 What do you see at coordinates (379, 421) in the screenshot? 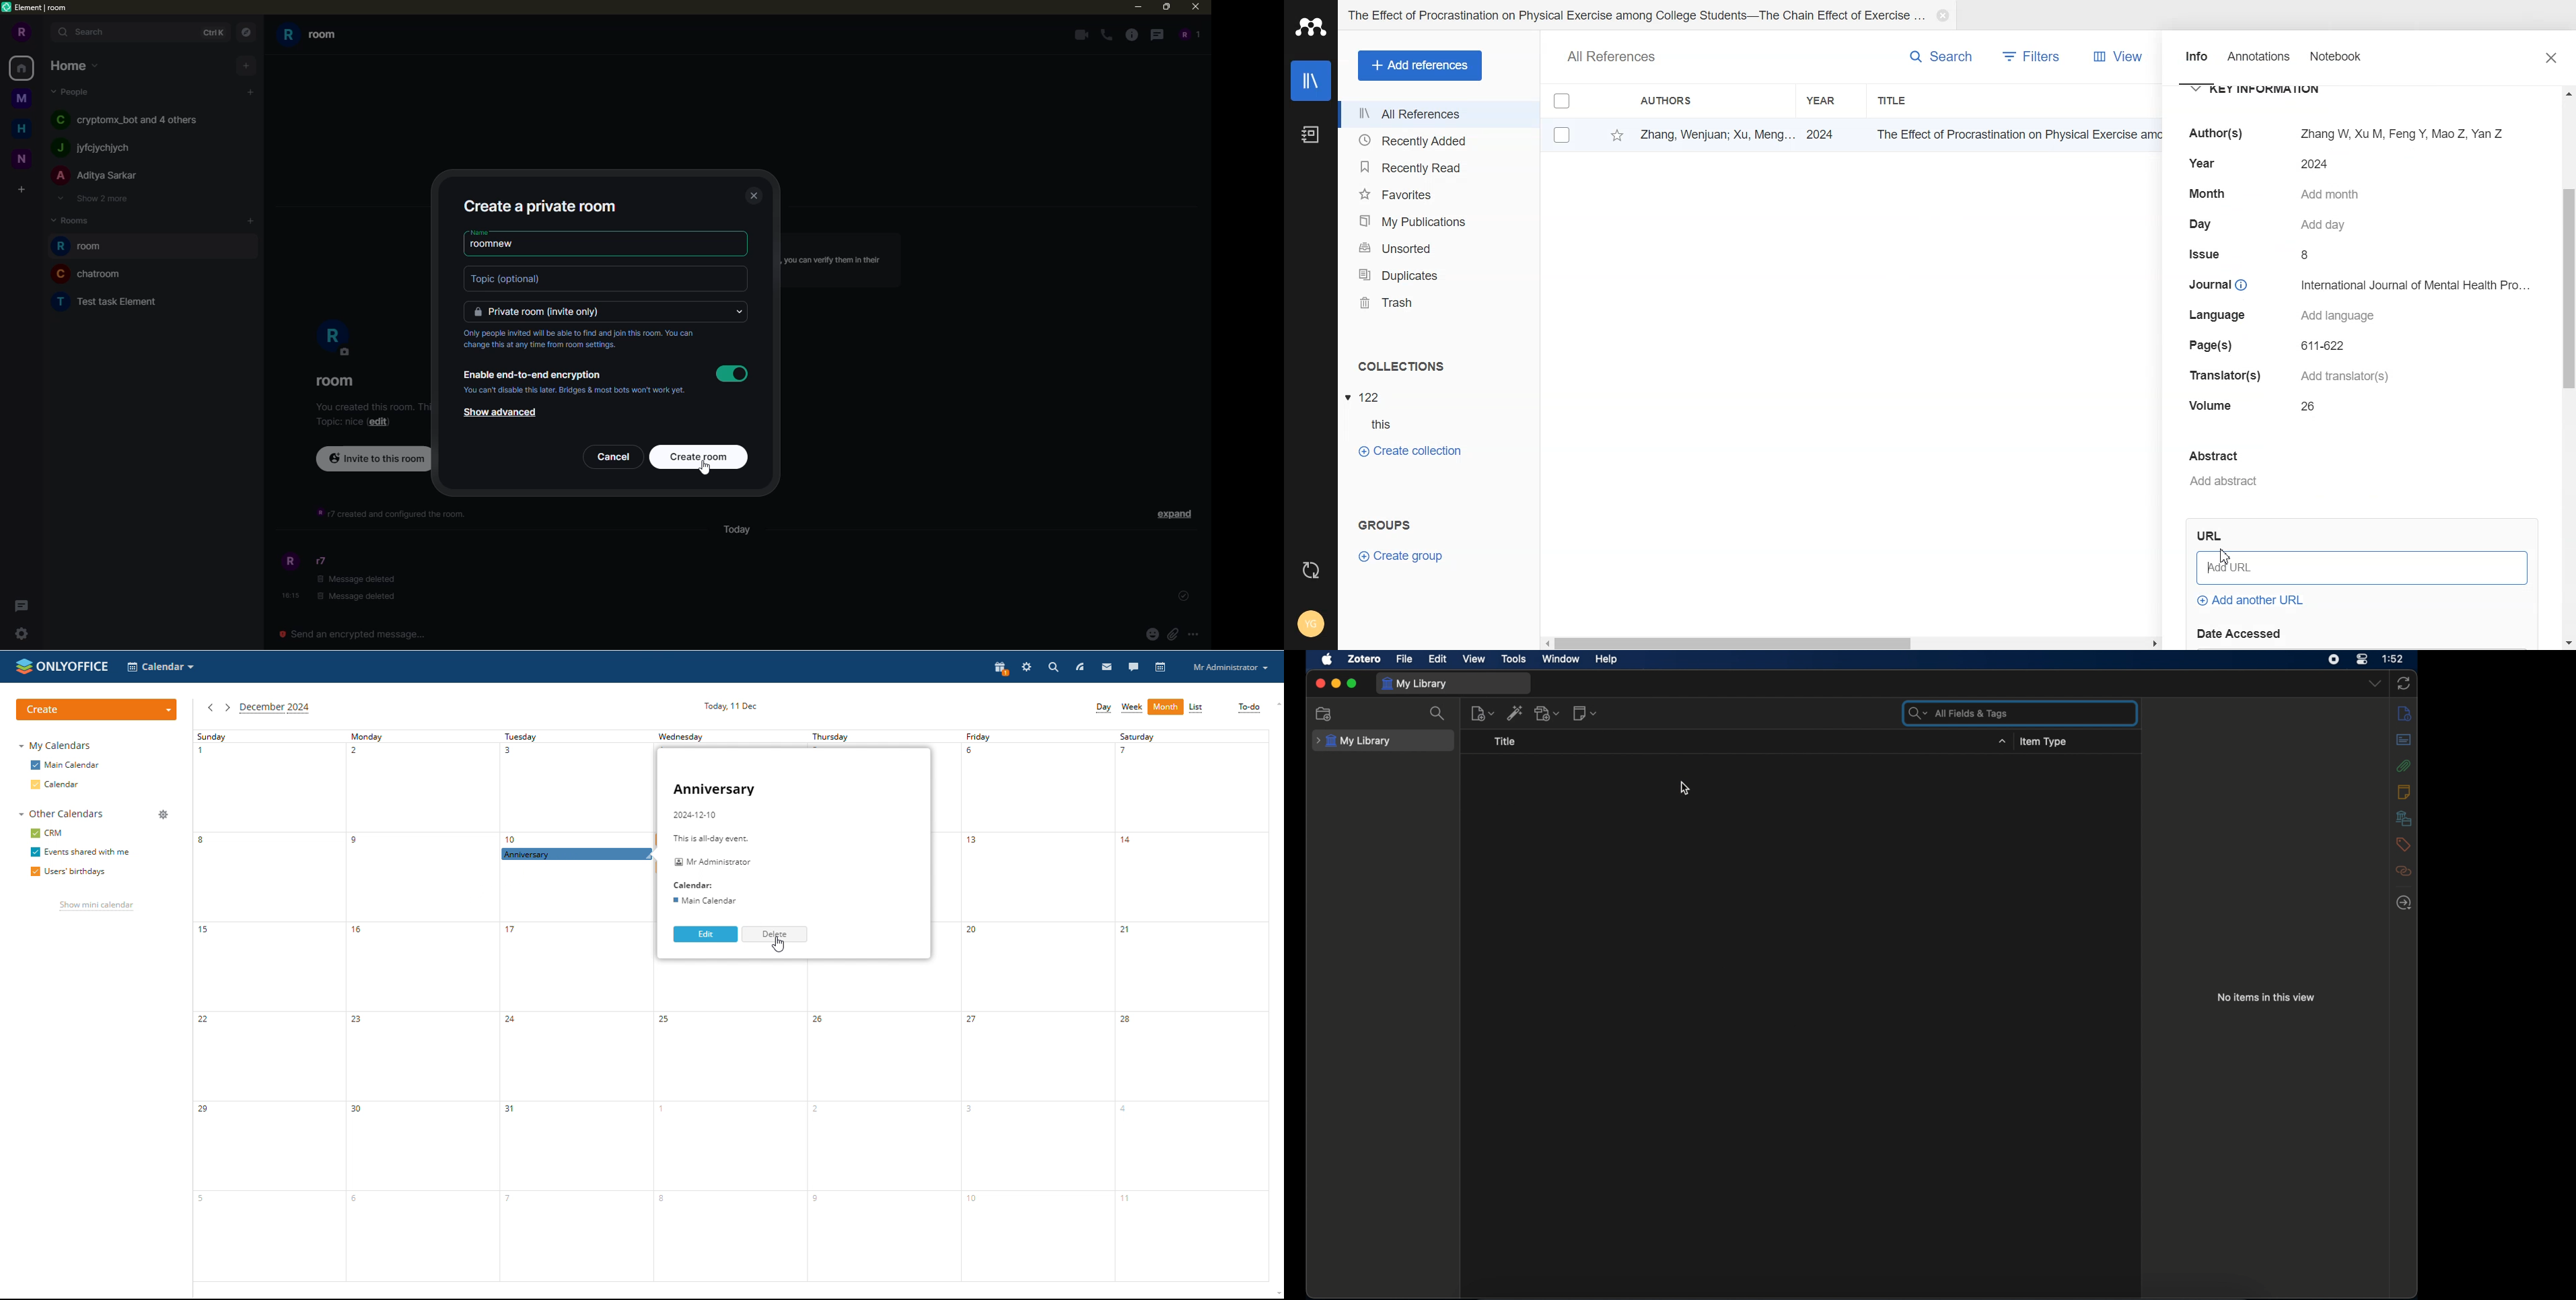
I see `edit` at bounding box center [379, 421].